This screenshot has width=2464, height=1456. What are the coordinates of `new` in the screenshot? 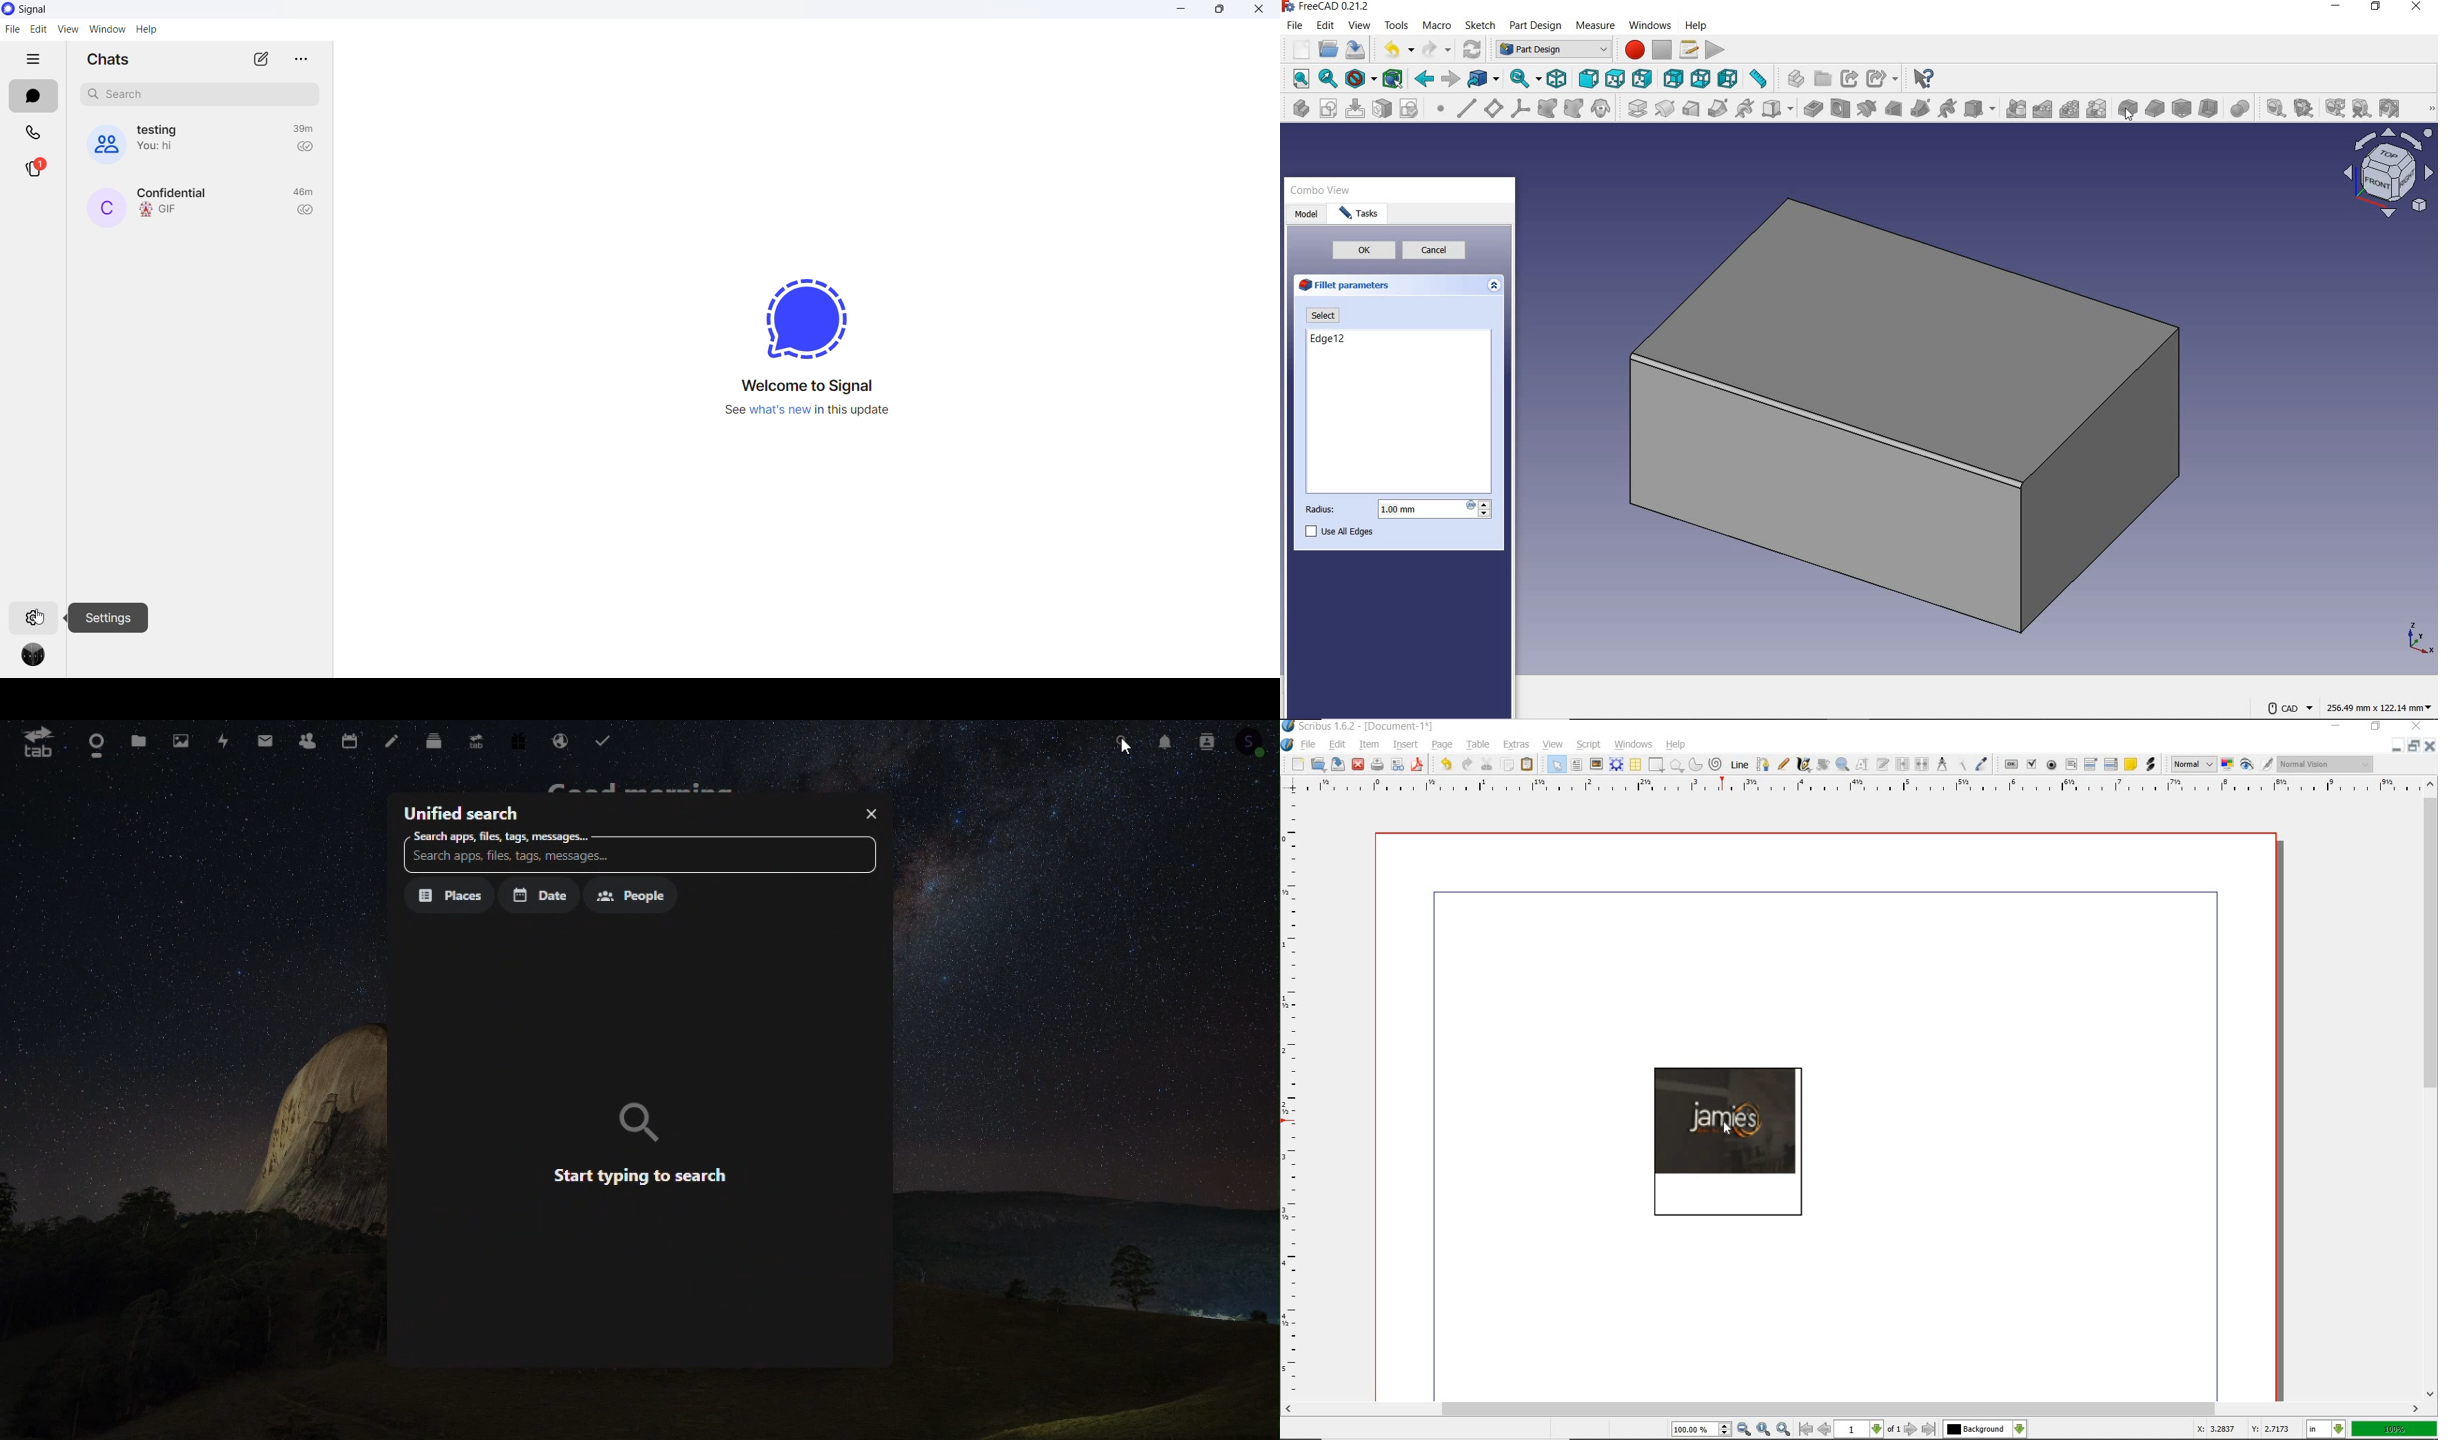 It's located at (1298, 766).